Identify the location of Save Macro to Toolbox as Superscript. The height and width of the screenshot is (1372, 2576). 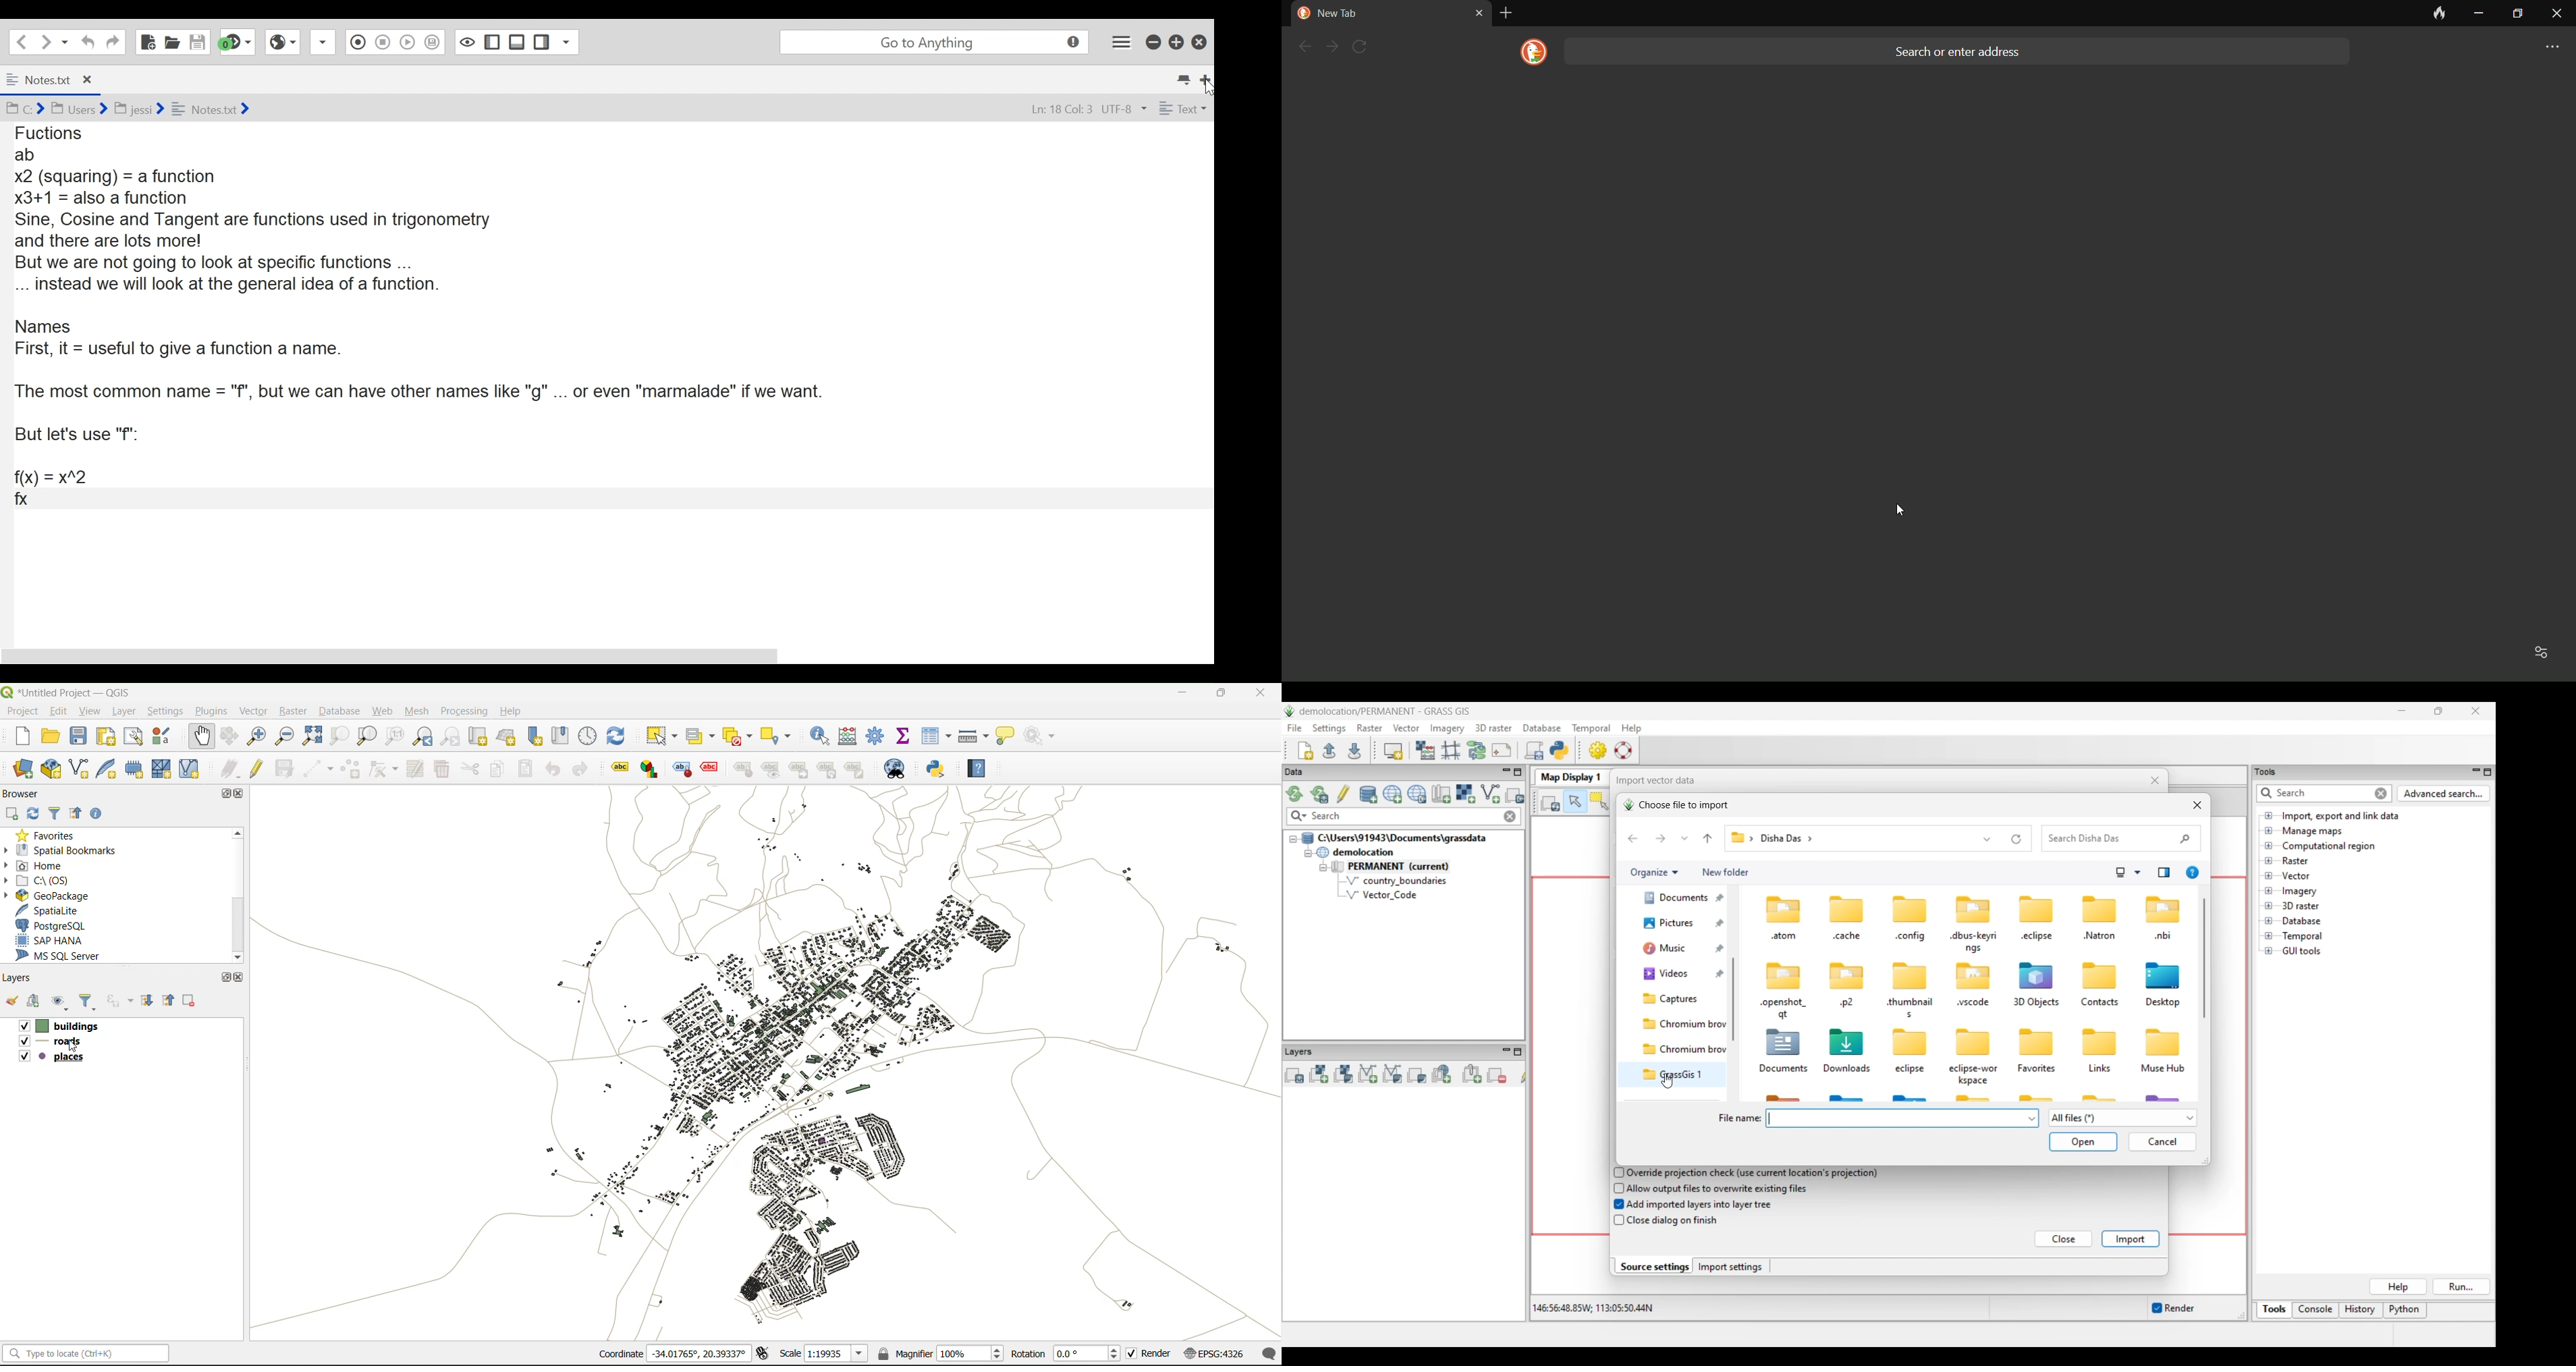
(433, 40).